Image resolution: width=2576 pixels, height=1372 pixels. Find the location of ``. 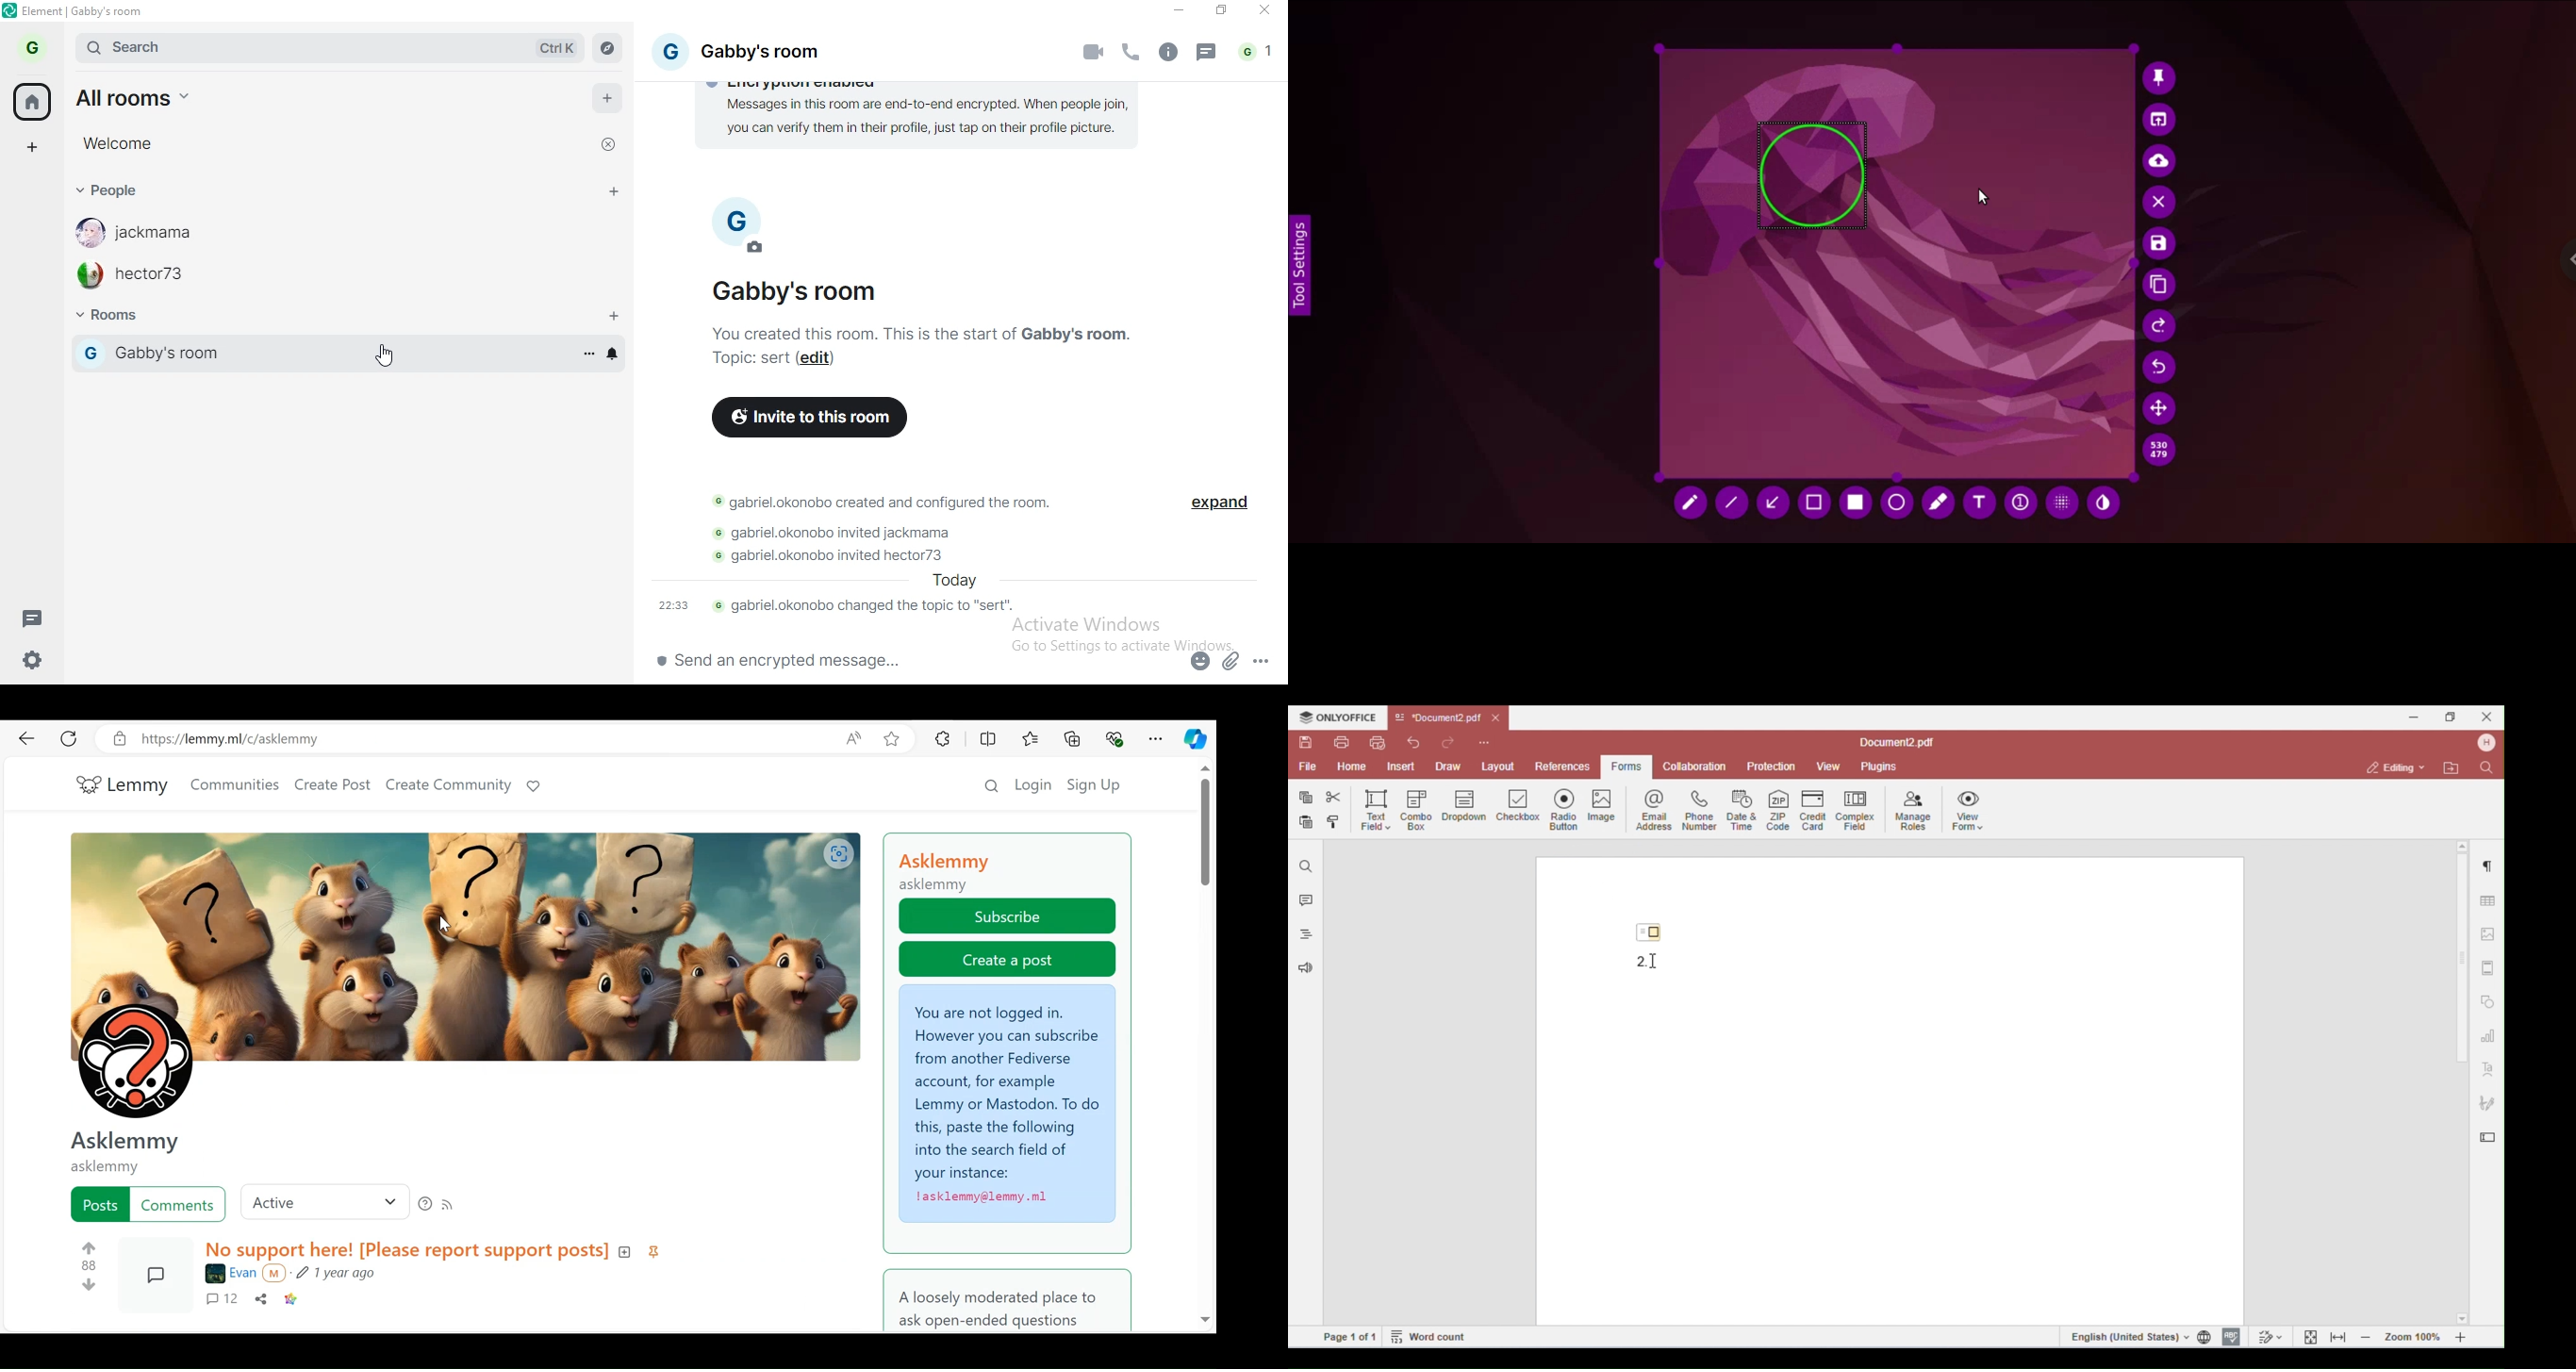

 is located at coordinates (1005, 1302).